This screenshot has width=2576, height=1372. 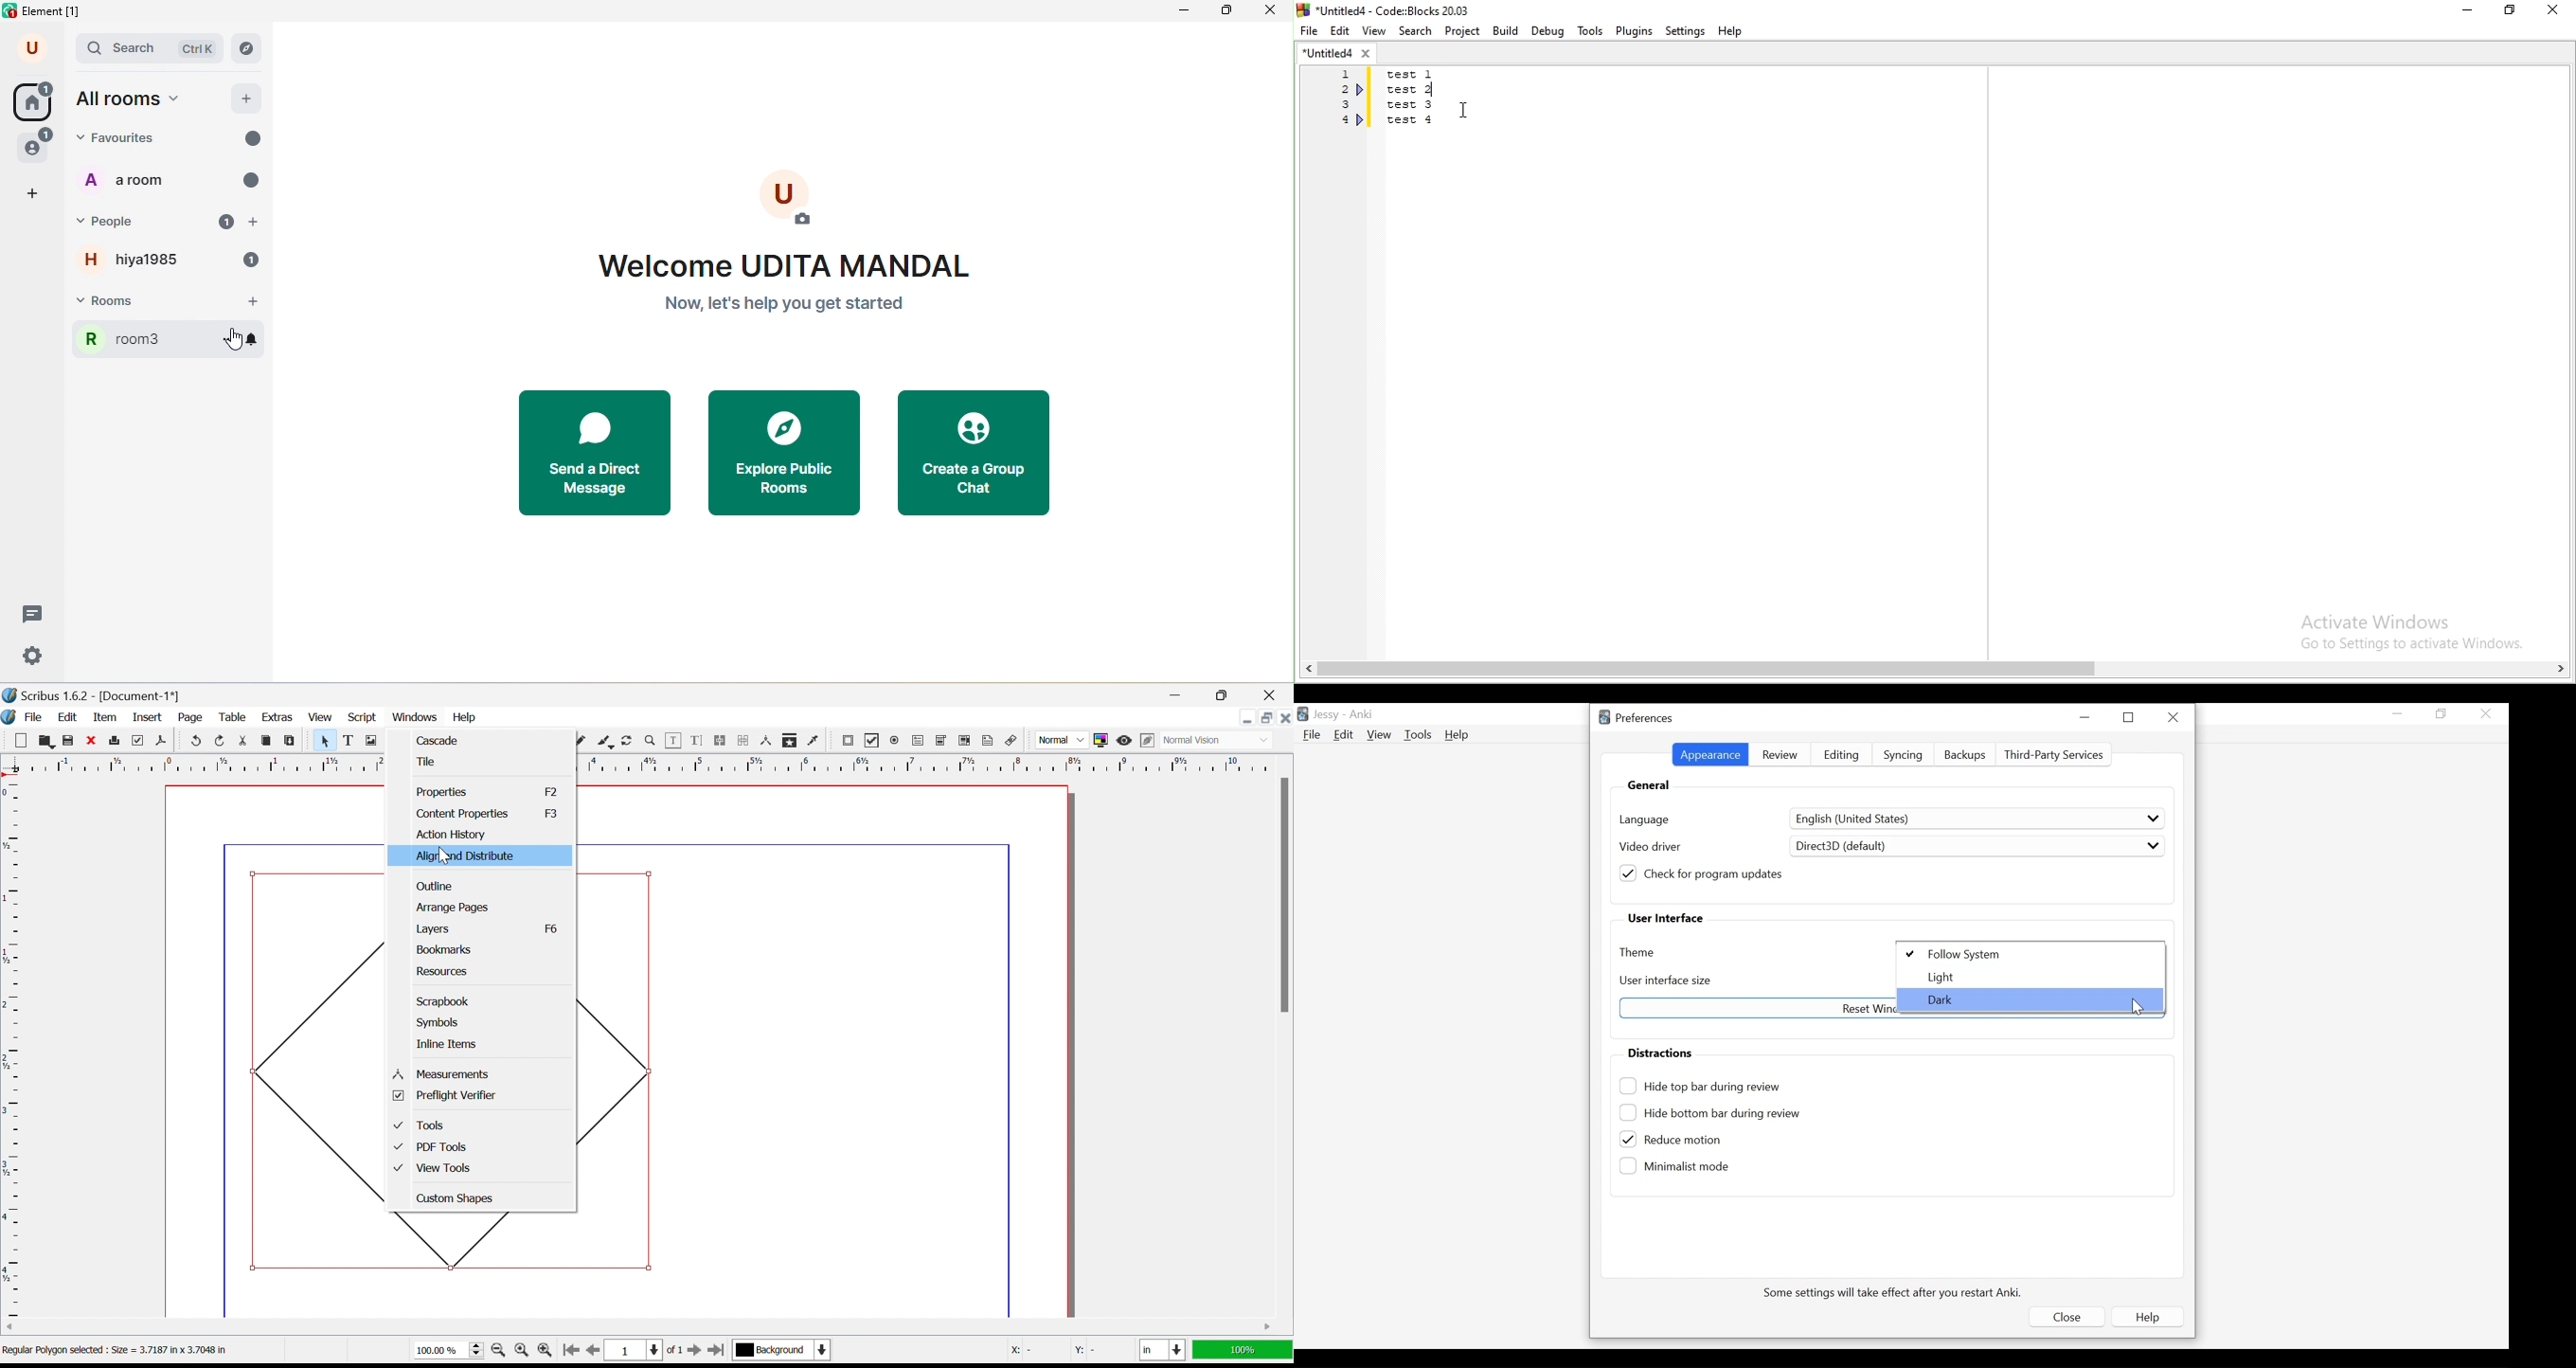 I want to click on close, so click(x=1275, y=12).